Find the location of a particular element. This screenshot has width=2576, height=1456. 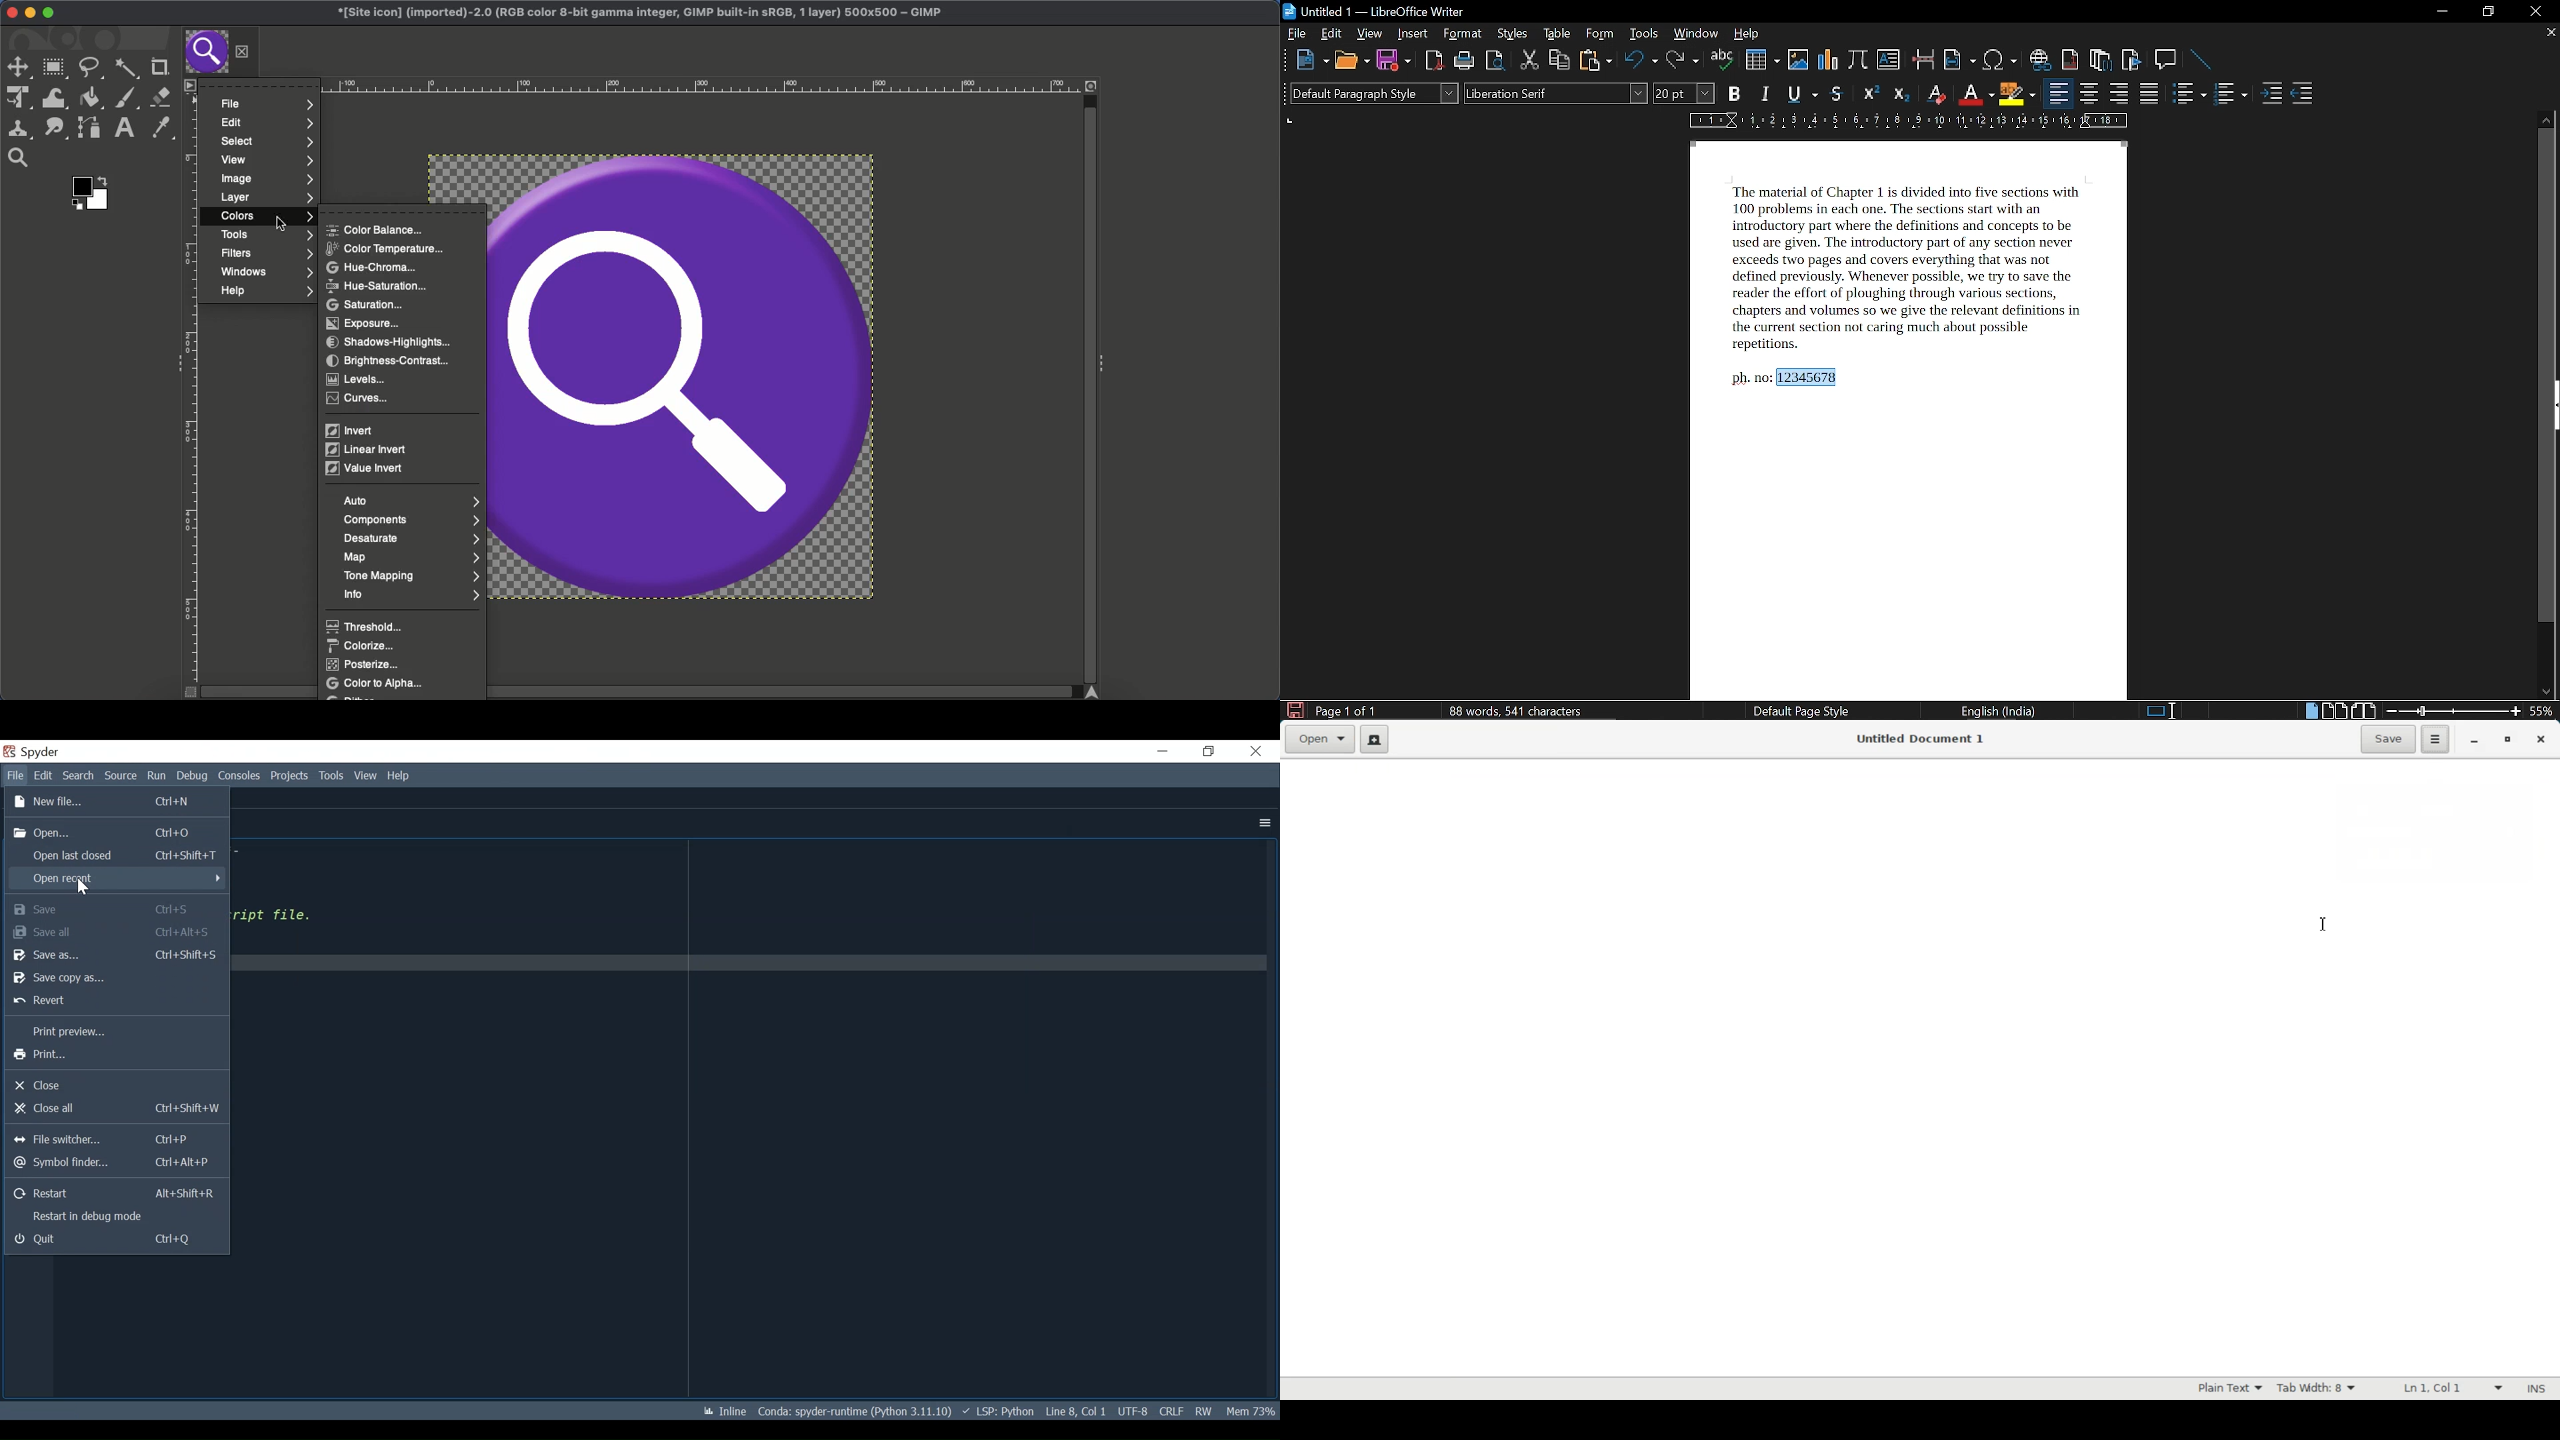

eraser is located at coordinates (1934, 94).